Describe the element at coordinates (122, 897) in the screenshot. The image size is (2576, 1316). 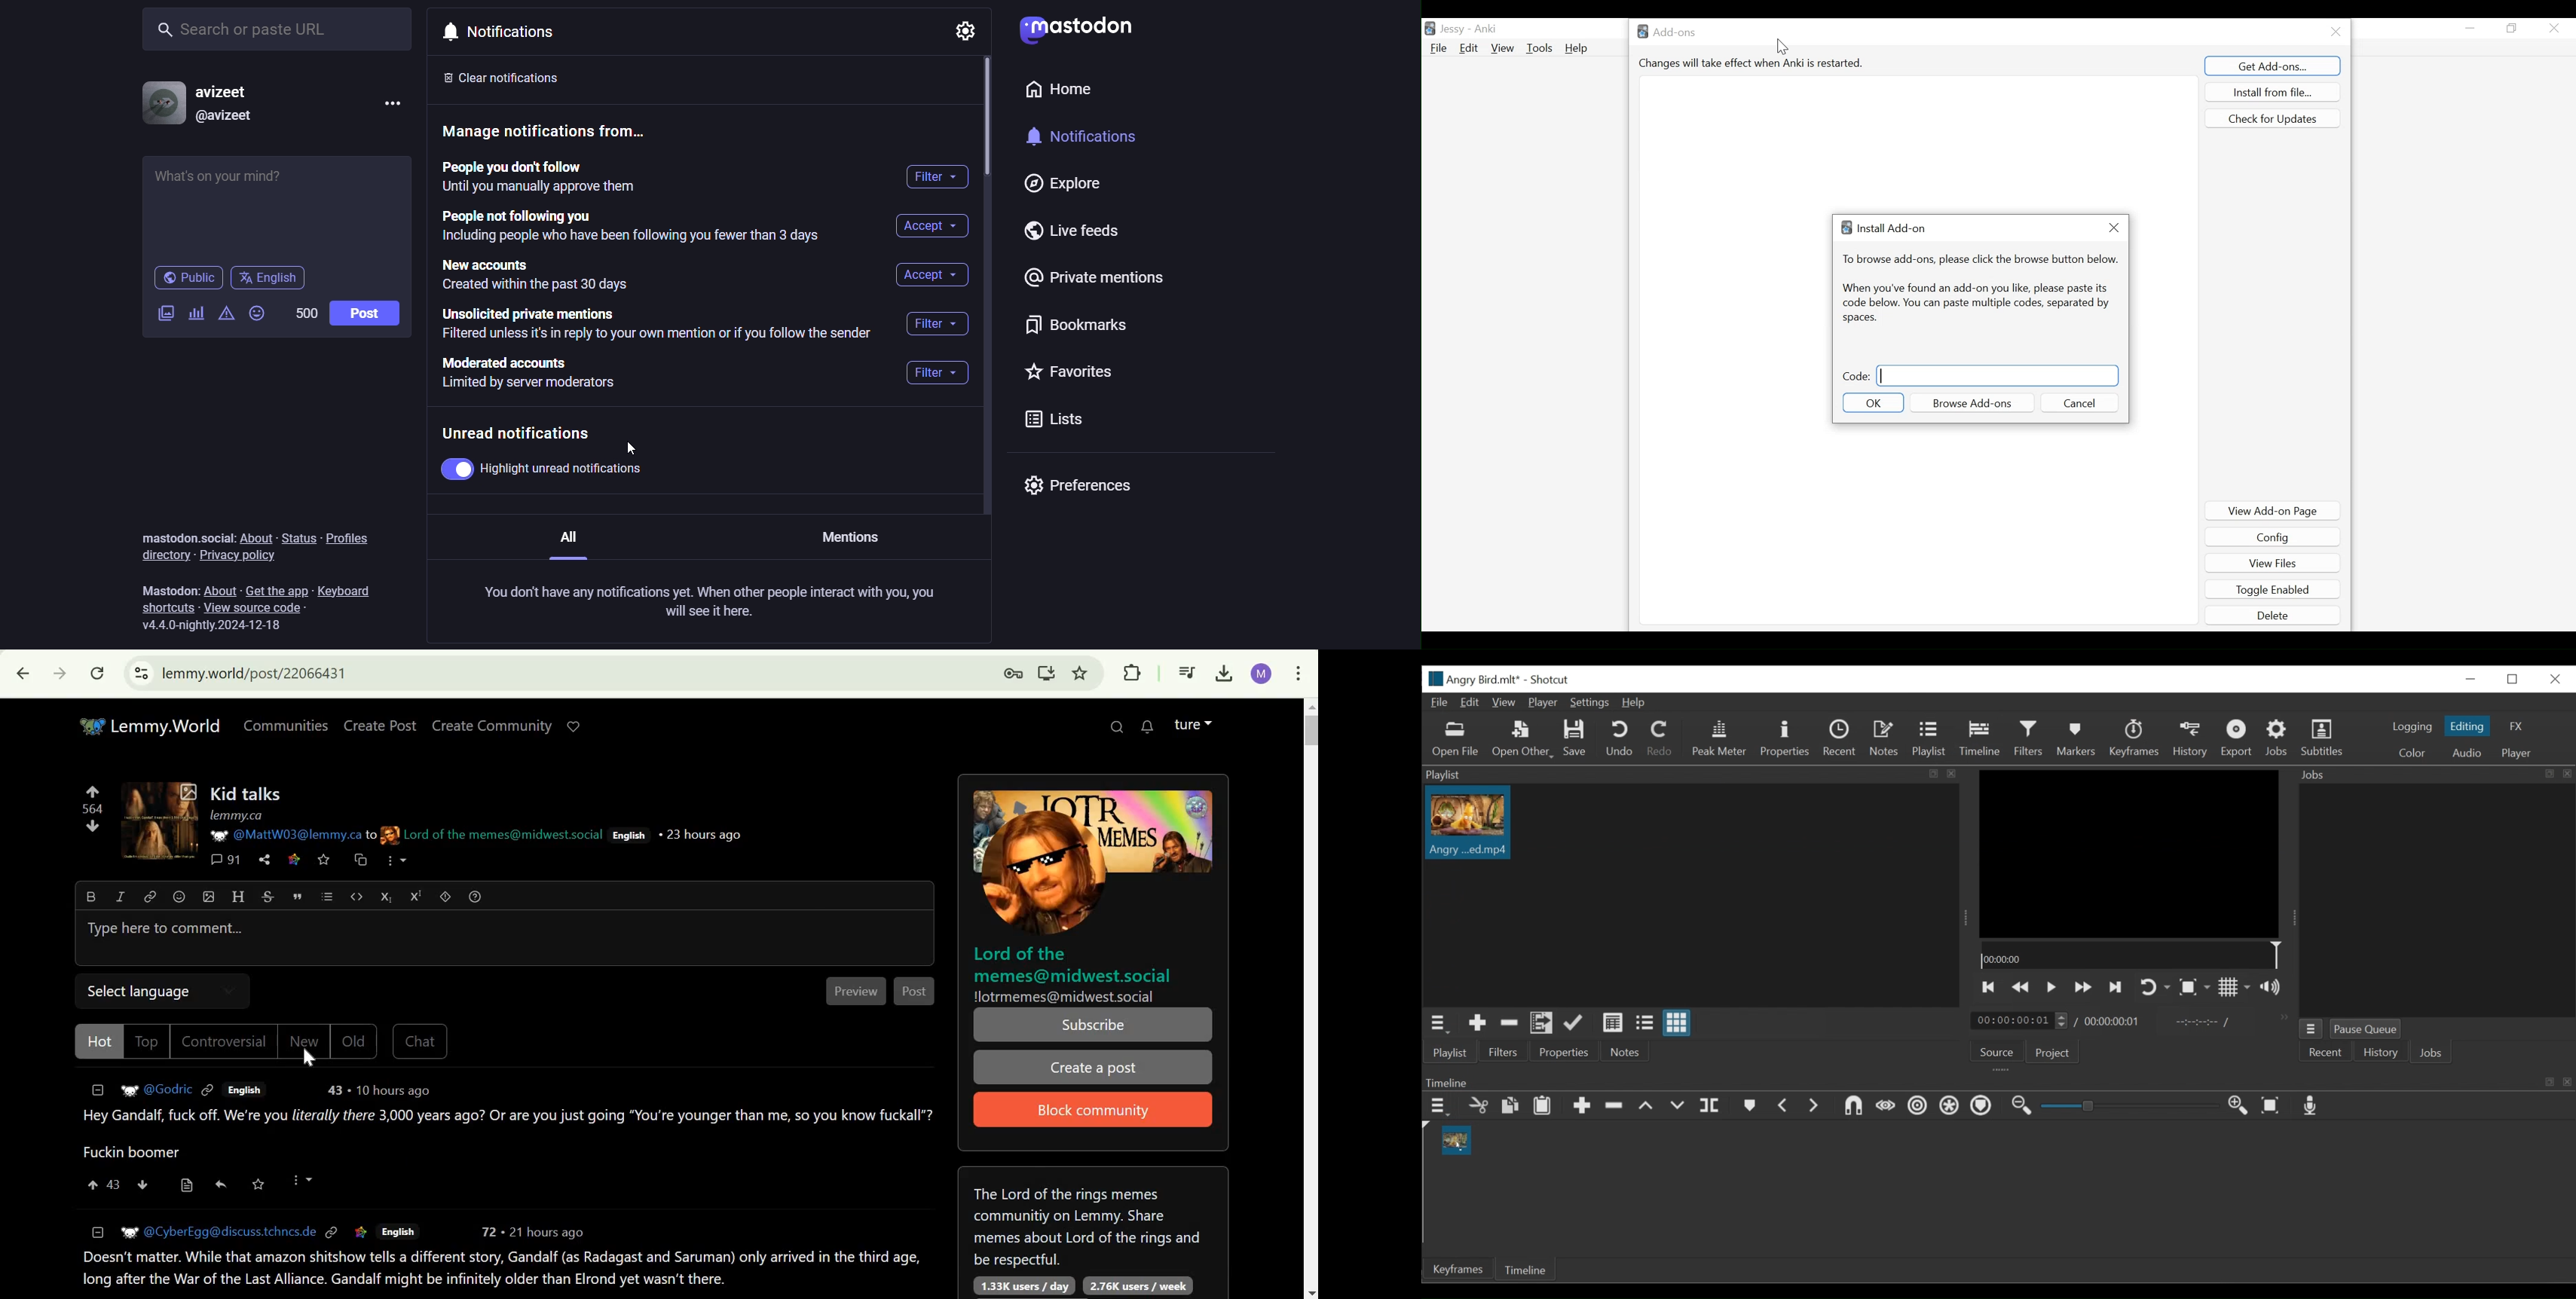
I see `Italic` at that location.